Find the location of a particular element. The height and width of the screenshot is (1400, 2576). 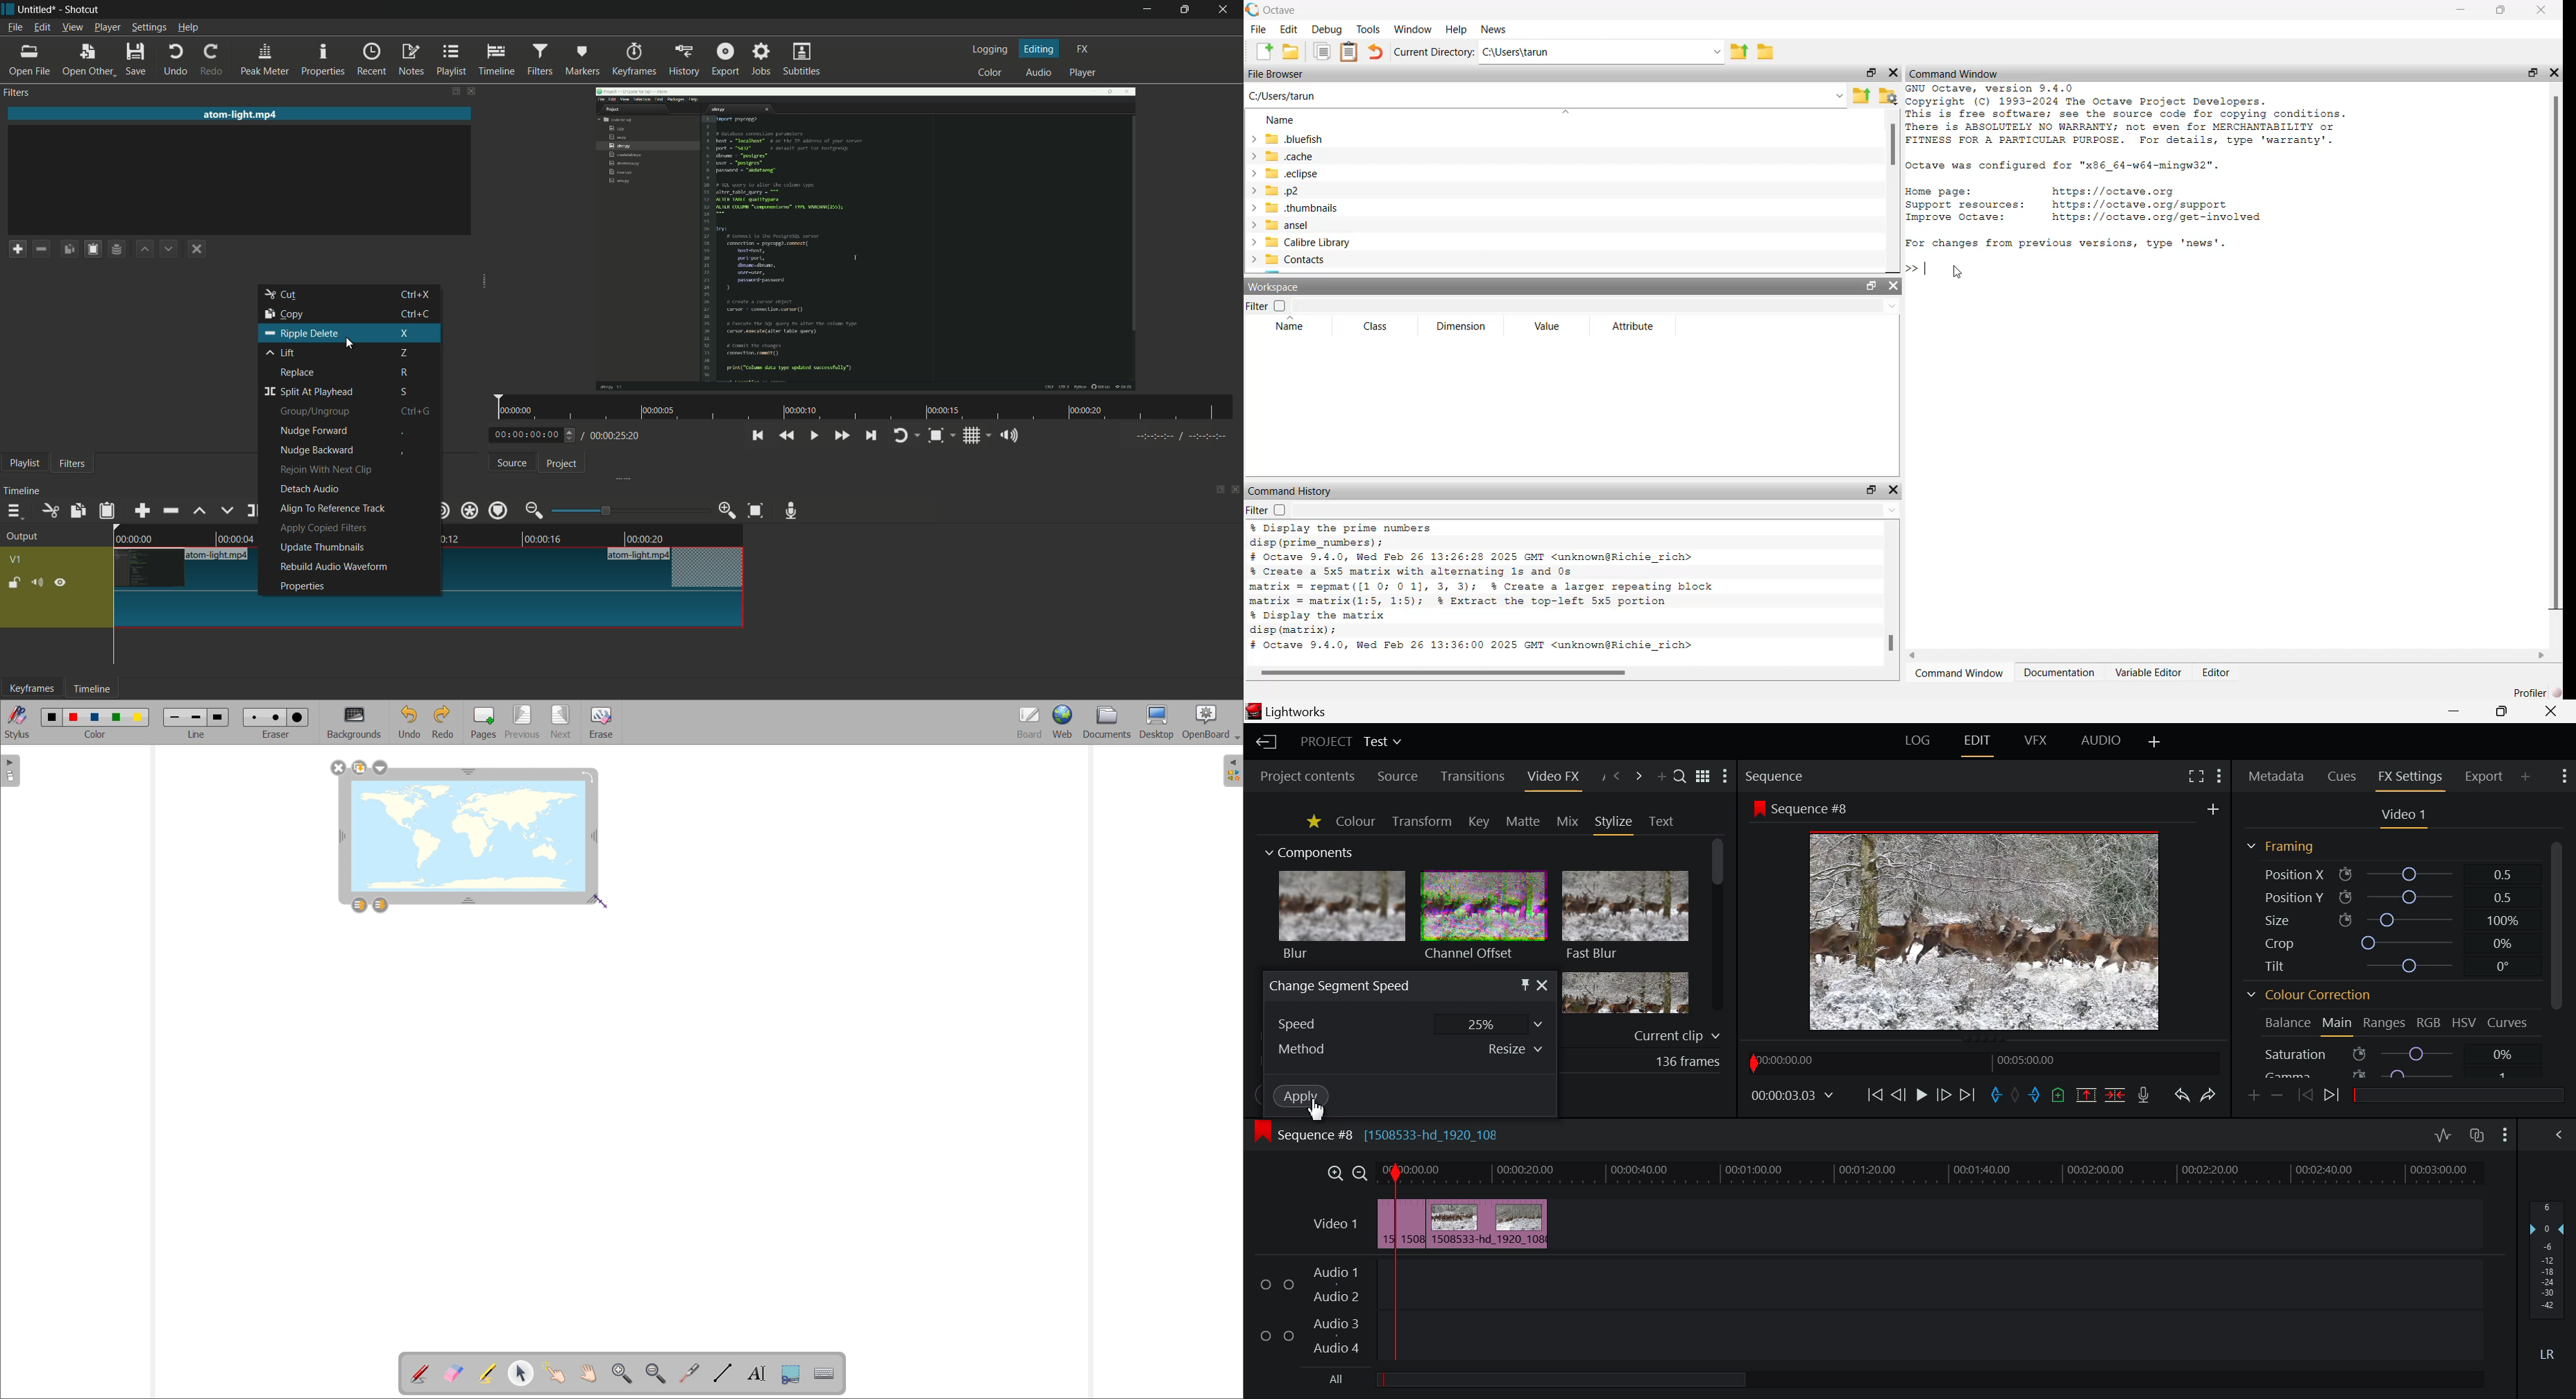

timeline is located at coordinates (497, 60).